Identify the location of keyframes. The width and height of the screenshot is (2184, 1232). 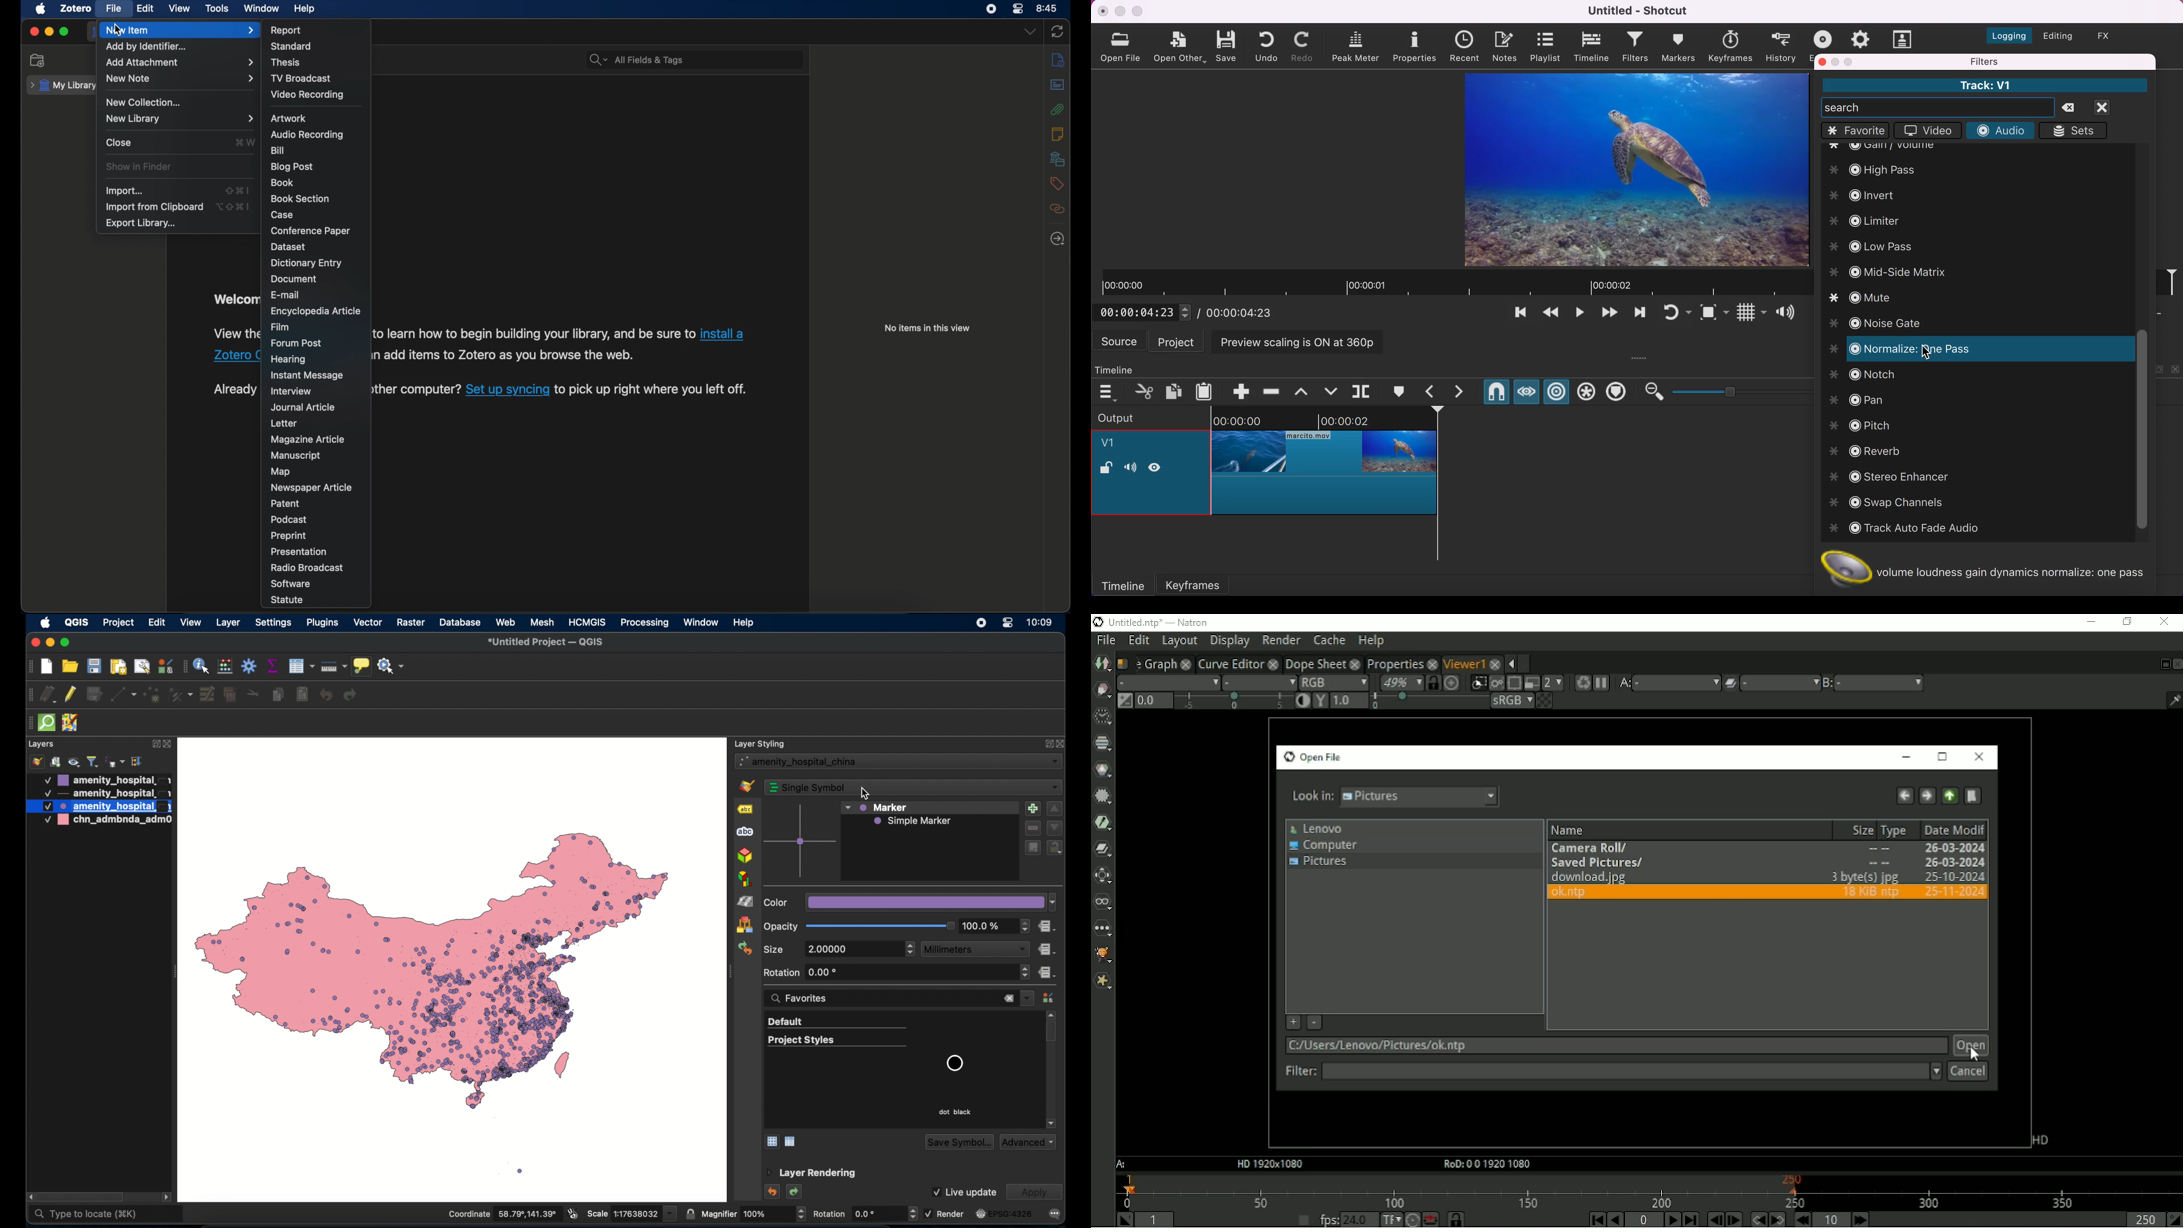
(1204, 583).